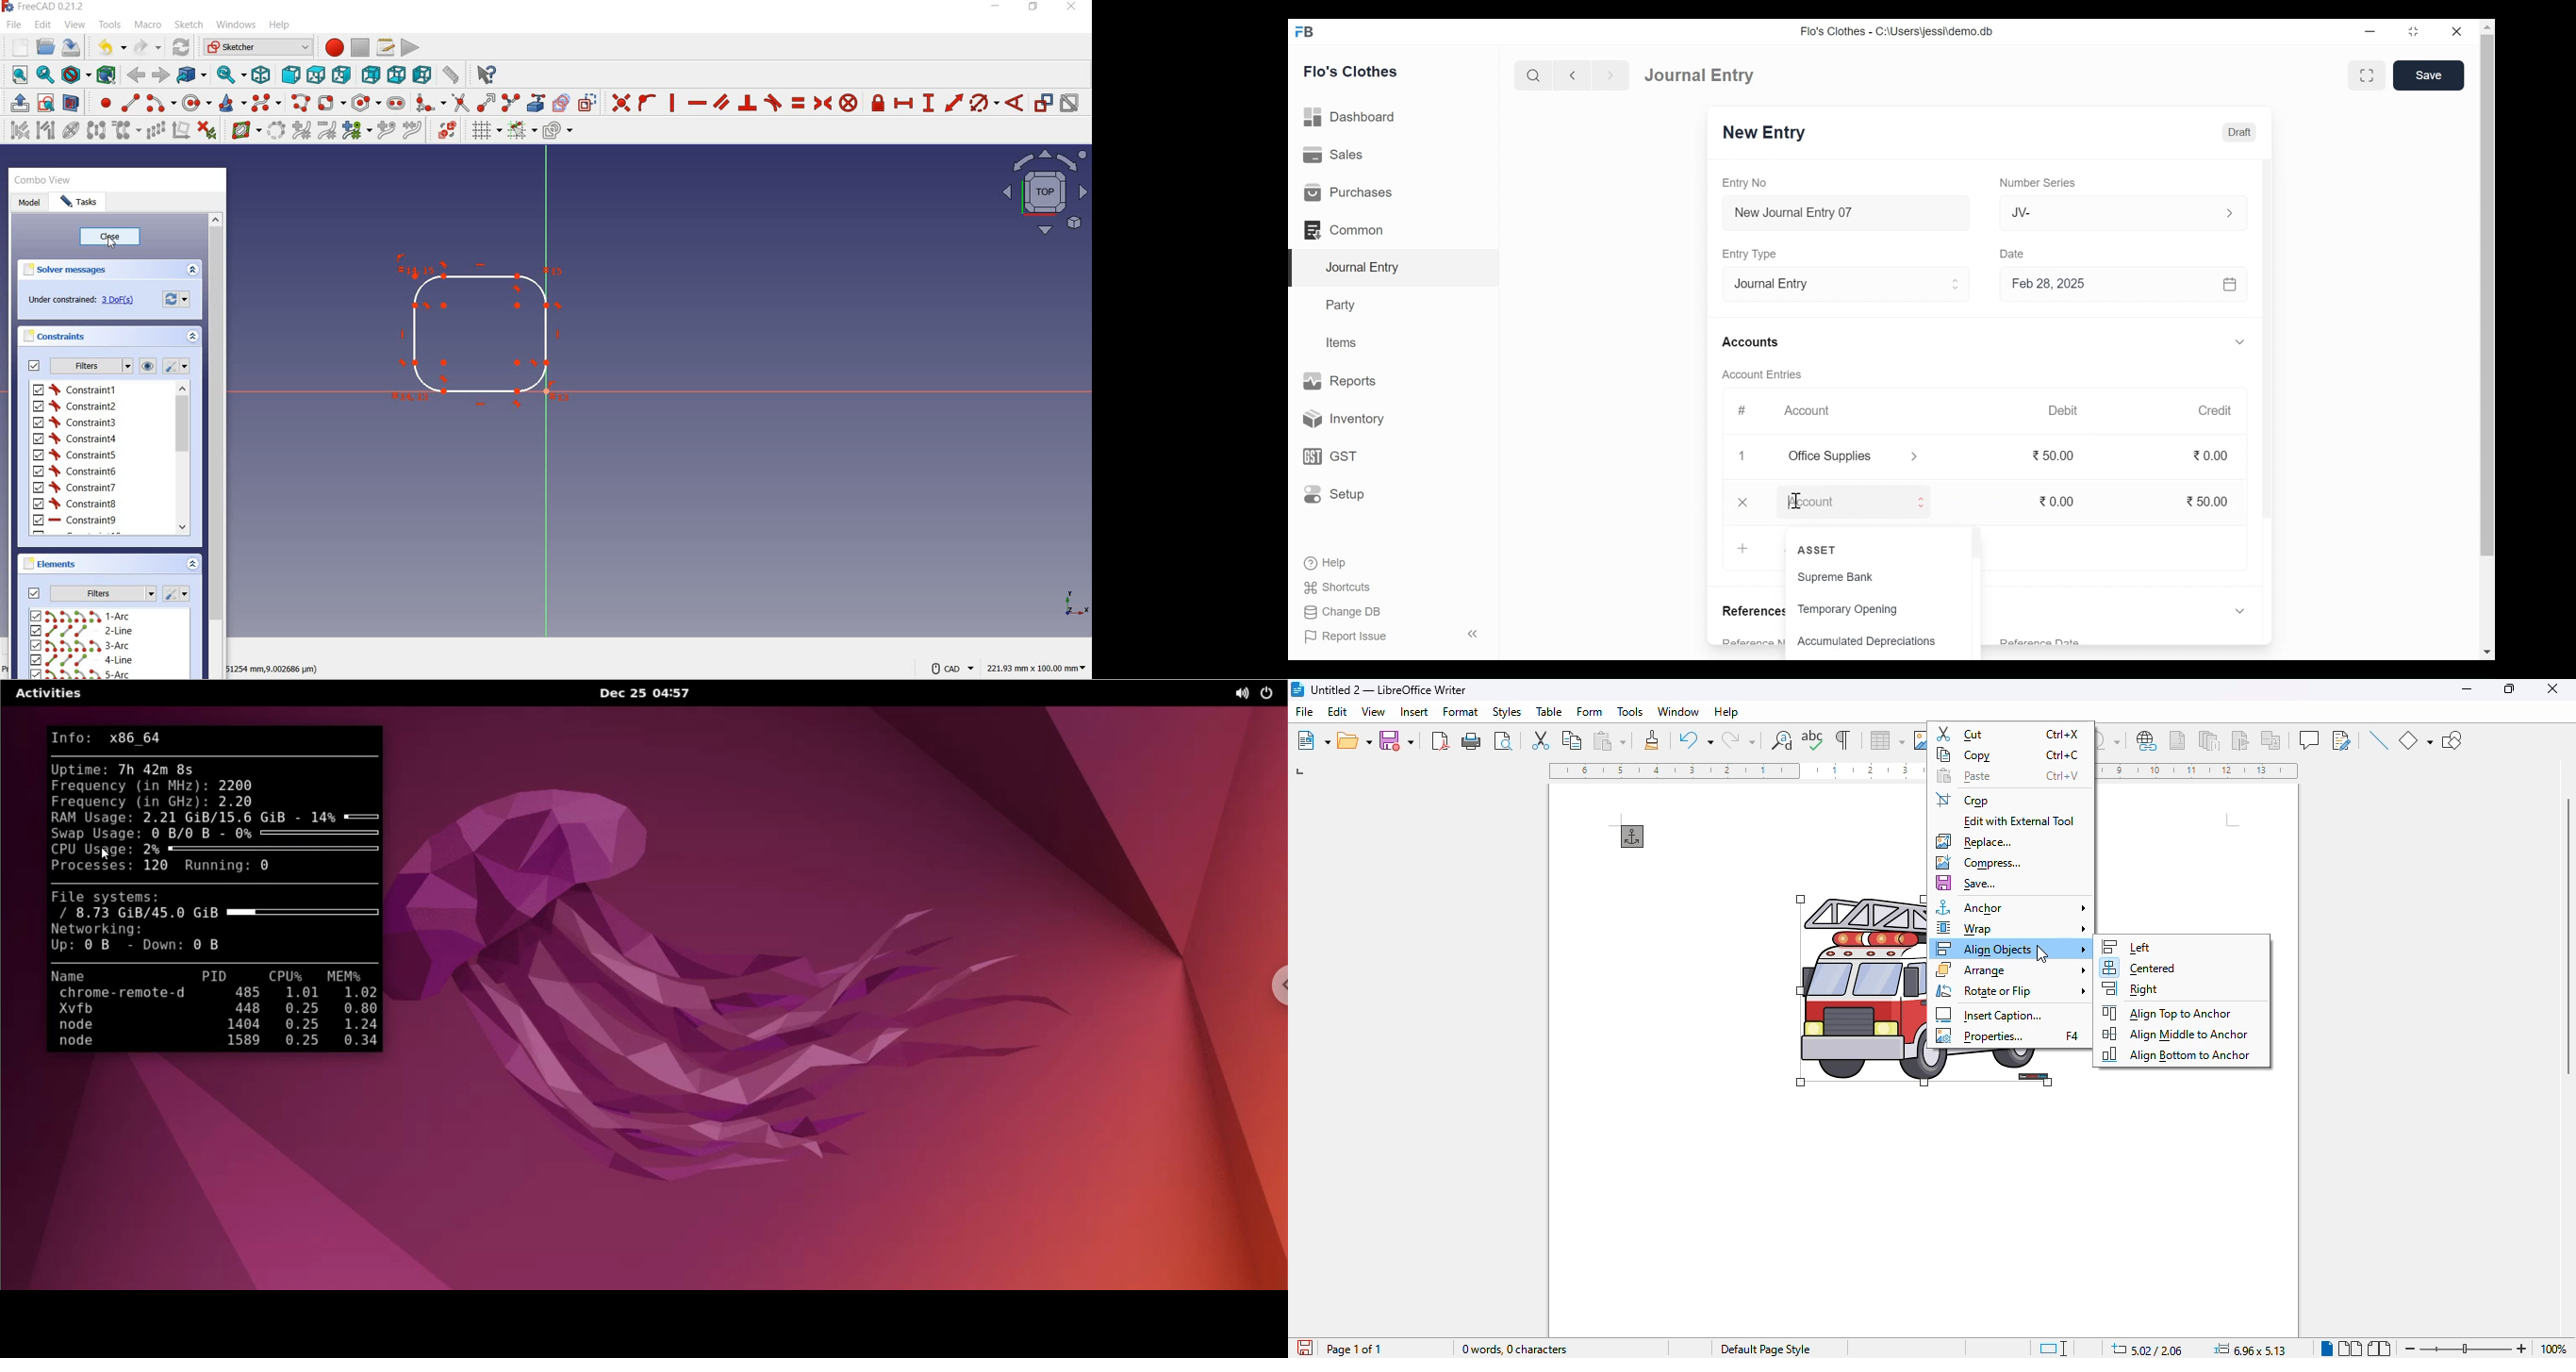  What do you see at coordinates (2411, 1350) in the screenshot?
I see `zoom out` at bounding box center [2411, 1350].